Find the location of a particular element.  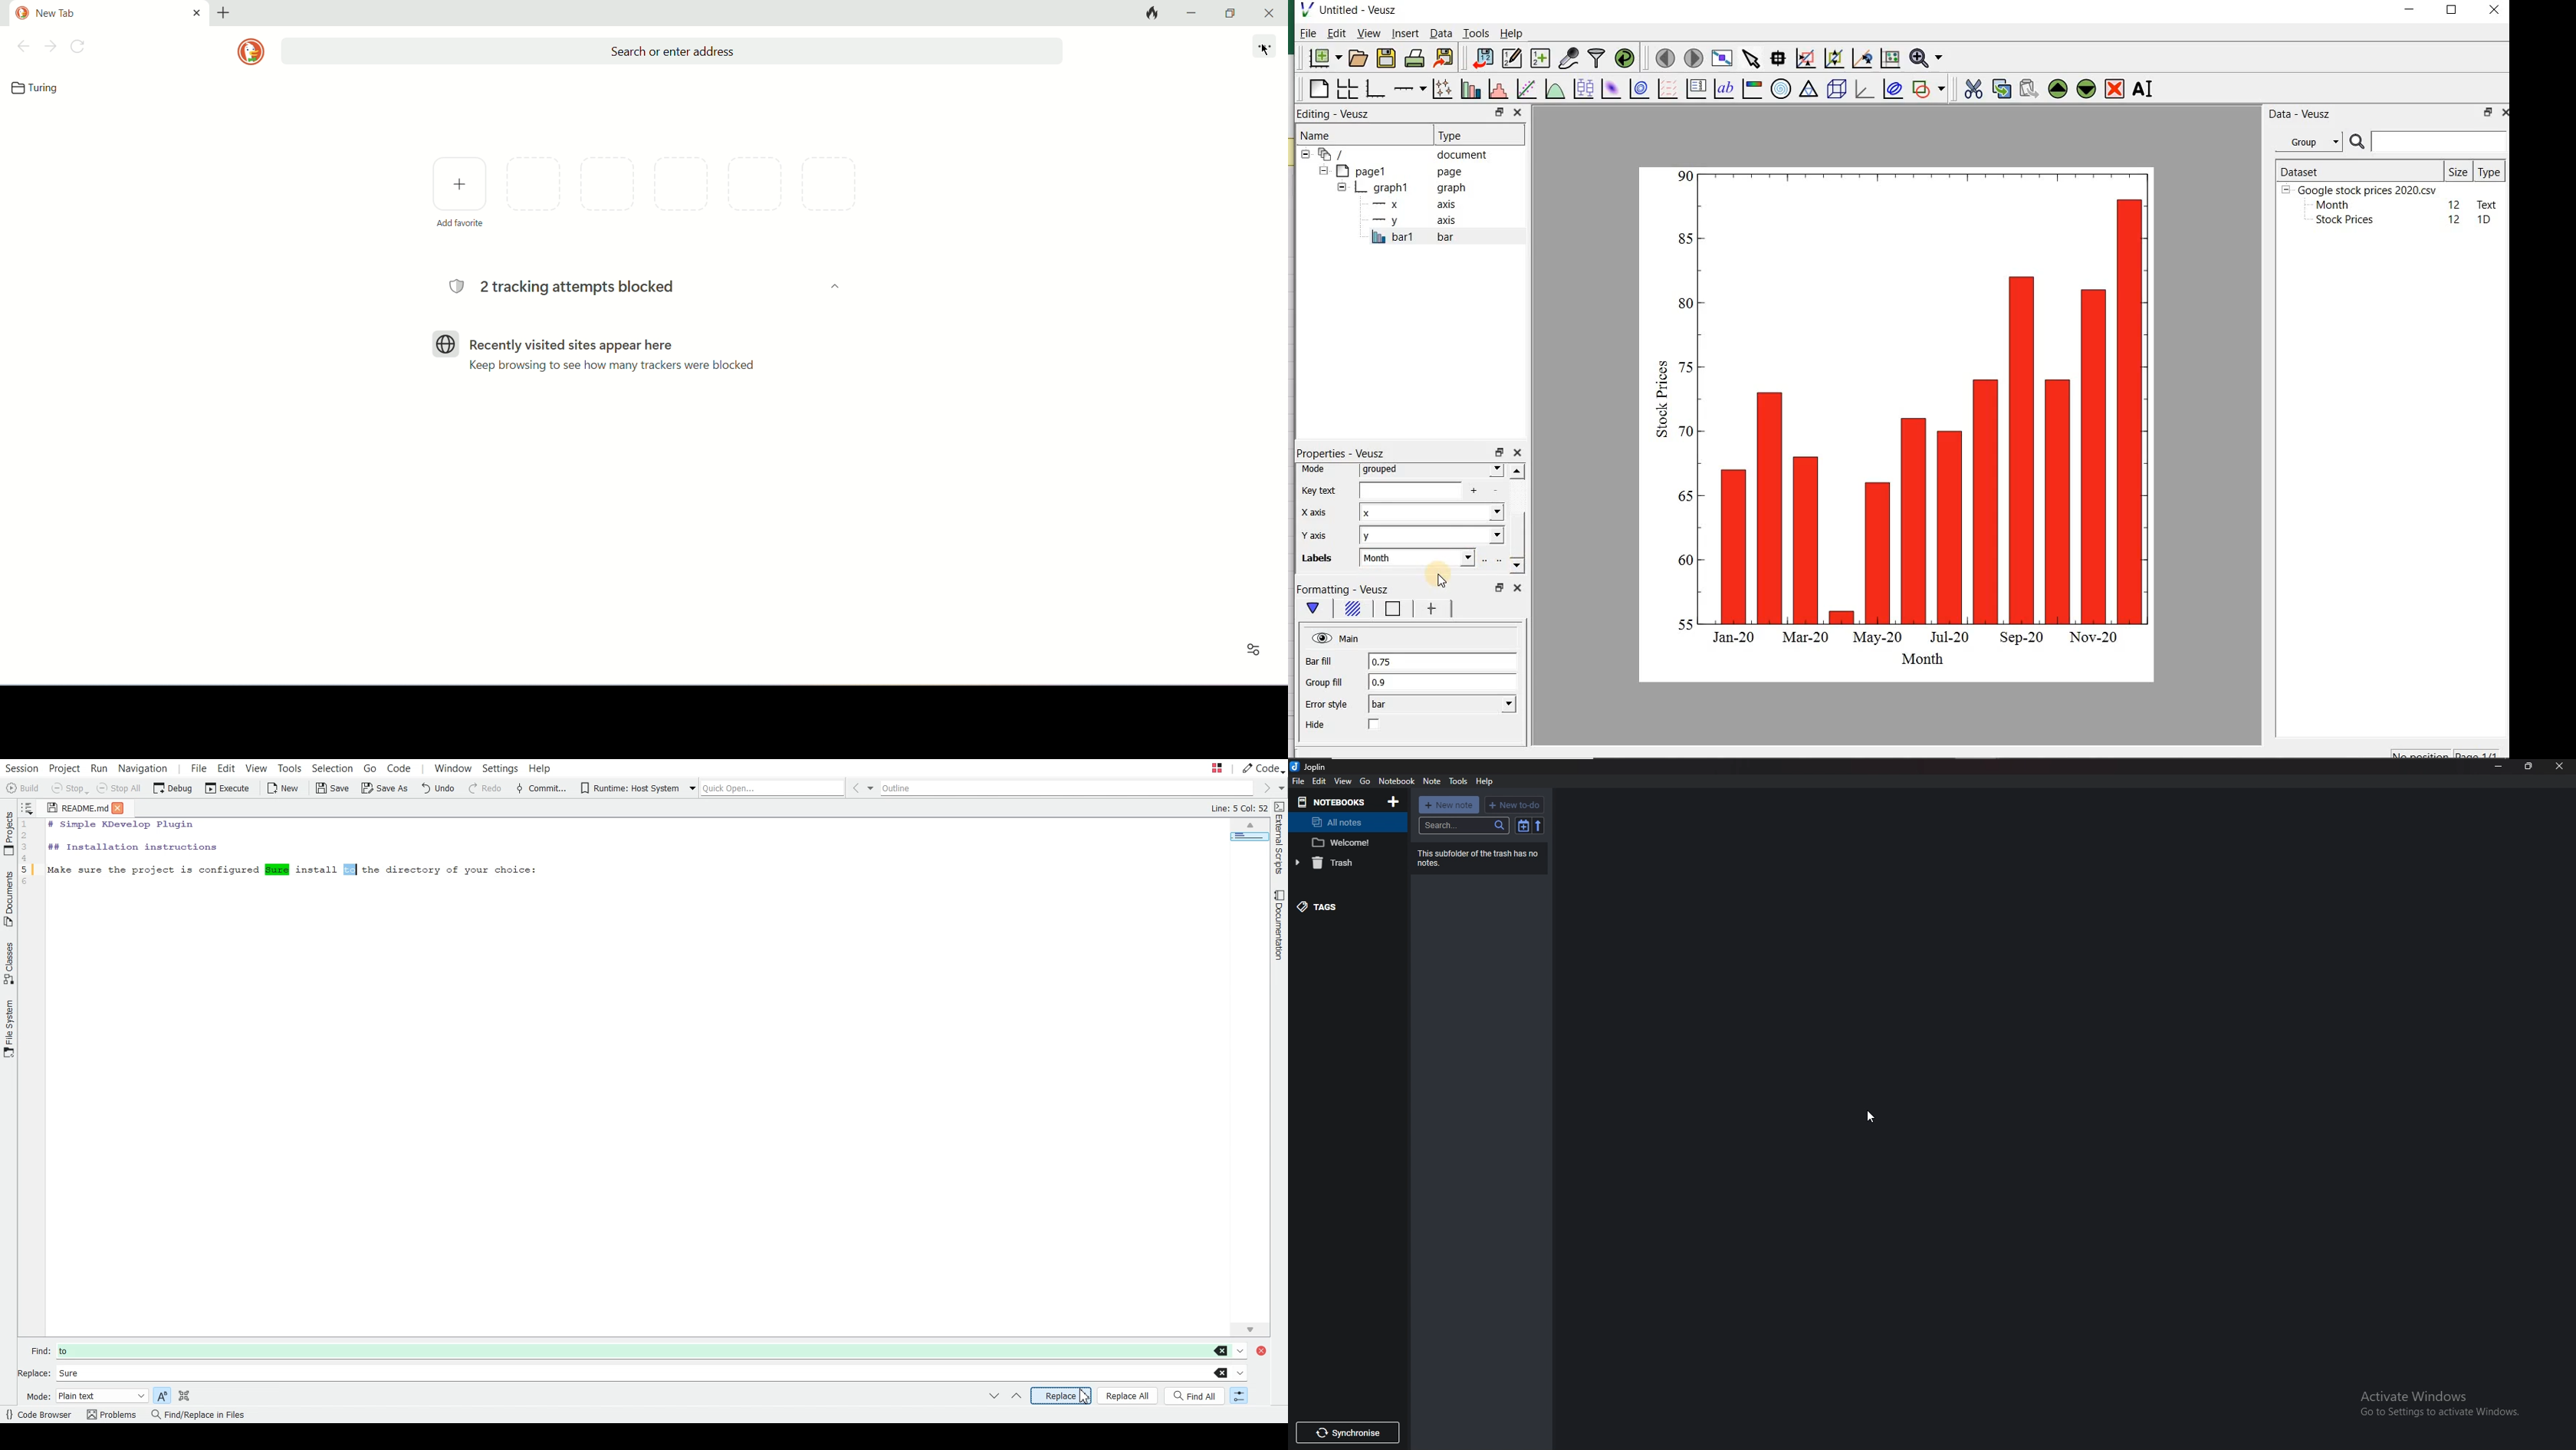

close is located at coordinates (1270, 13).